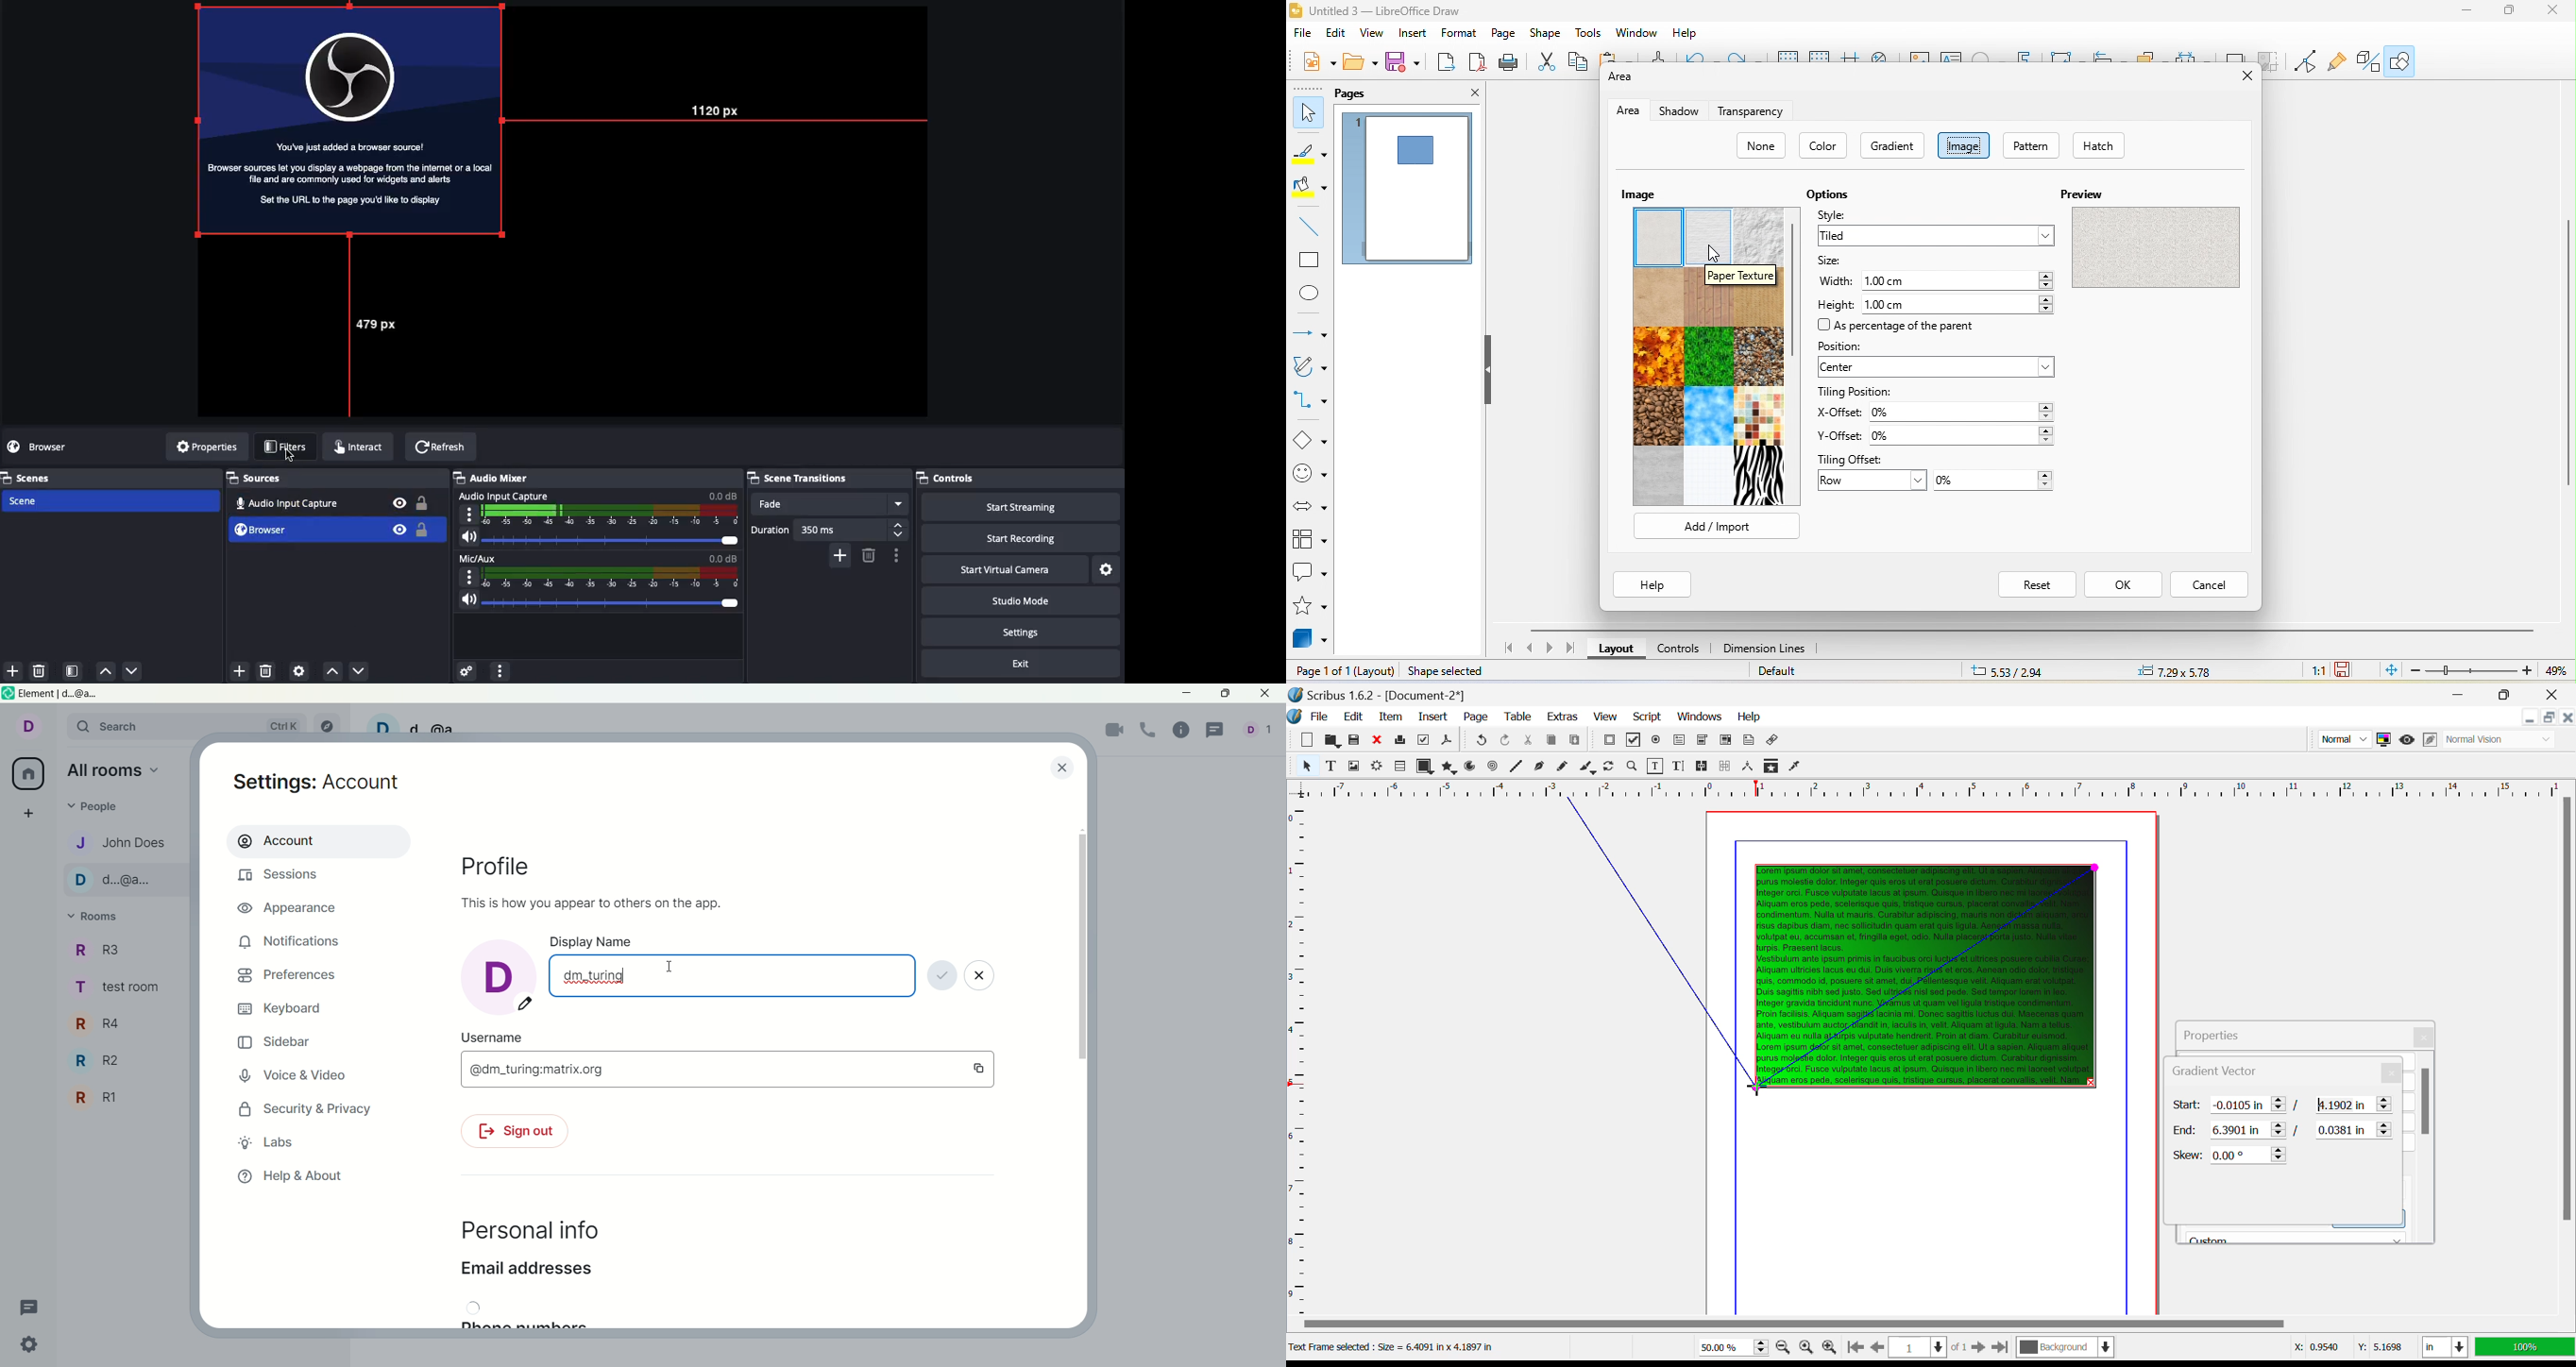  Describe the element at coordinates (1353, 765) in the screenshot. I see `Image Frame` at that location.